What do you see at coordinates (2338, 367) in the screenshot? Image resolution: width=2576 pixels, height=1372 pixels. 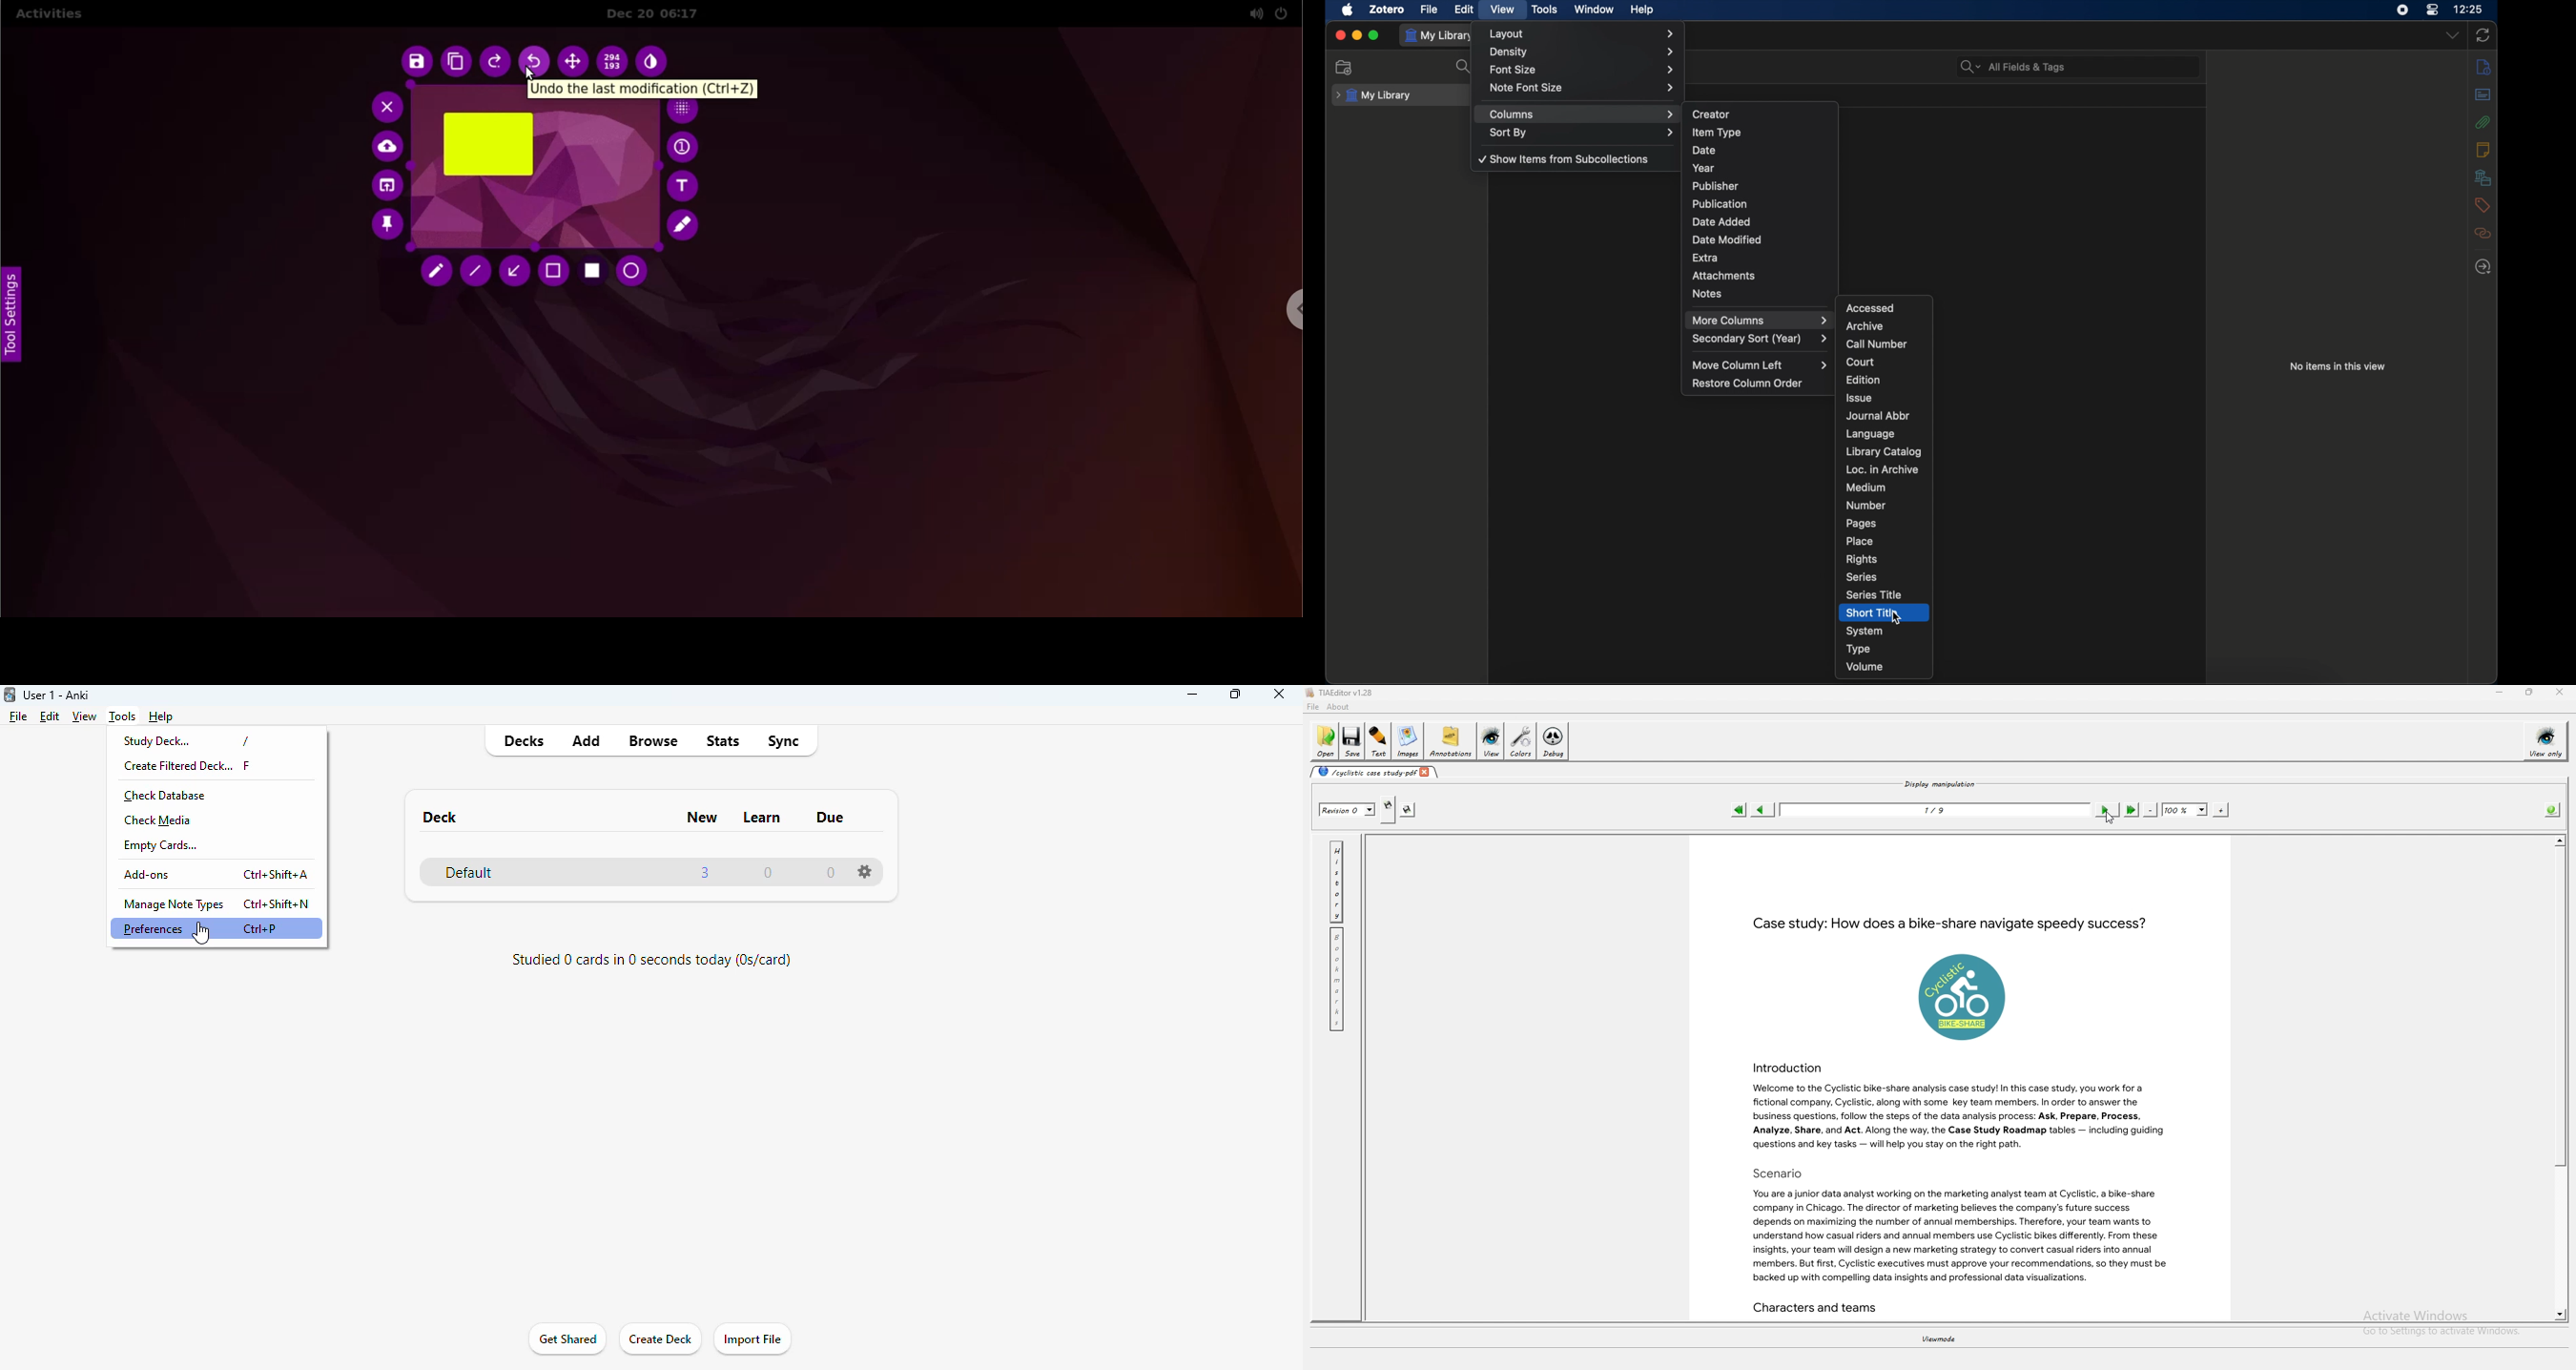 I see `no times in this view` at bounding box center [2338, 367].